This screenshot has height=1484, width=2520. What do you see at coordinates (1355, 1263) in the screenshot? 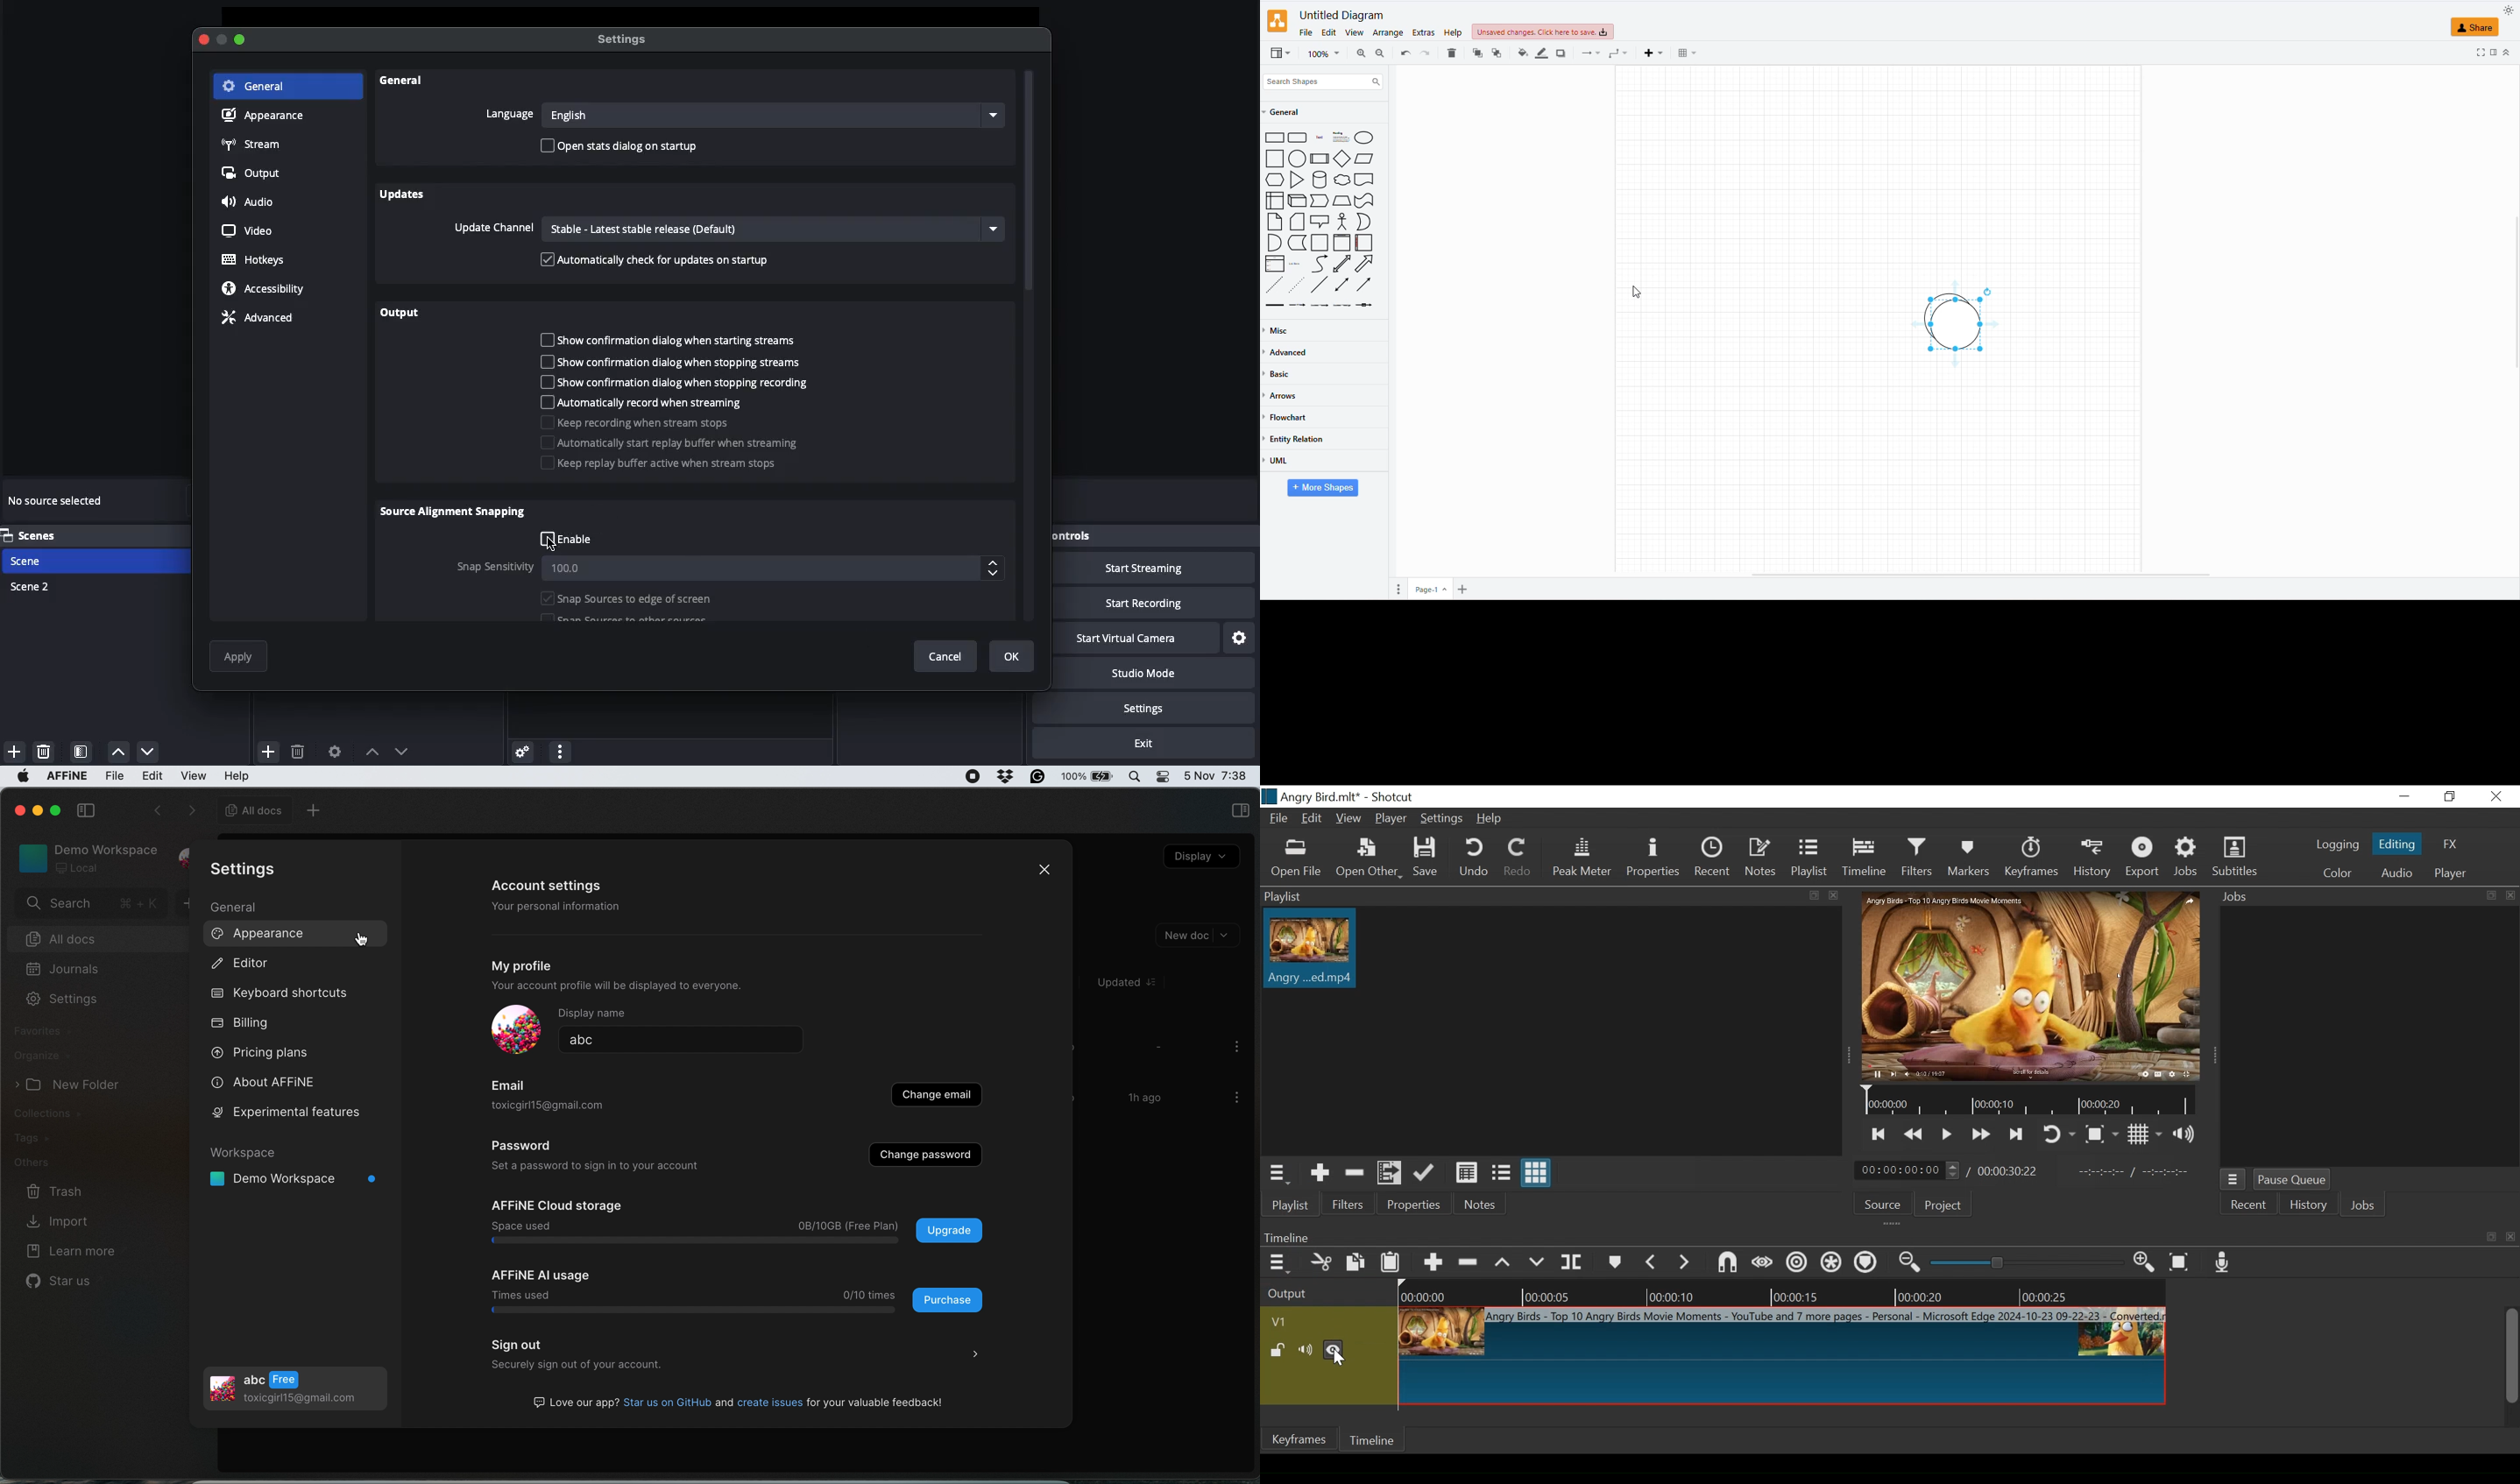
I see `Copy` at bounding box center [1355, 1263].